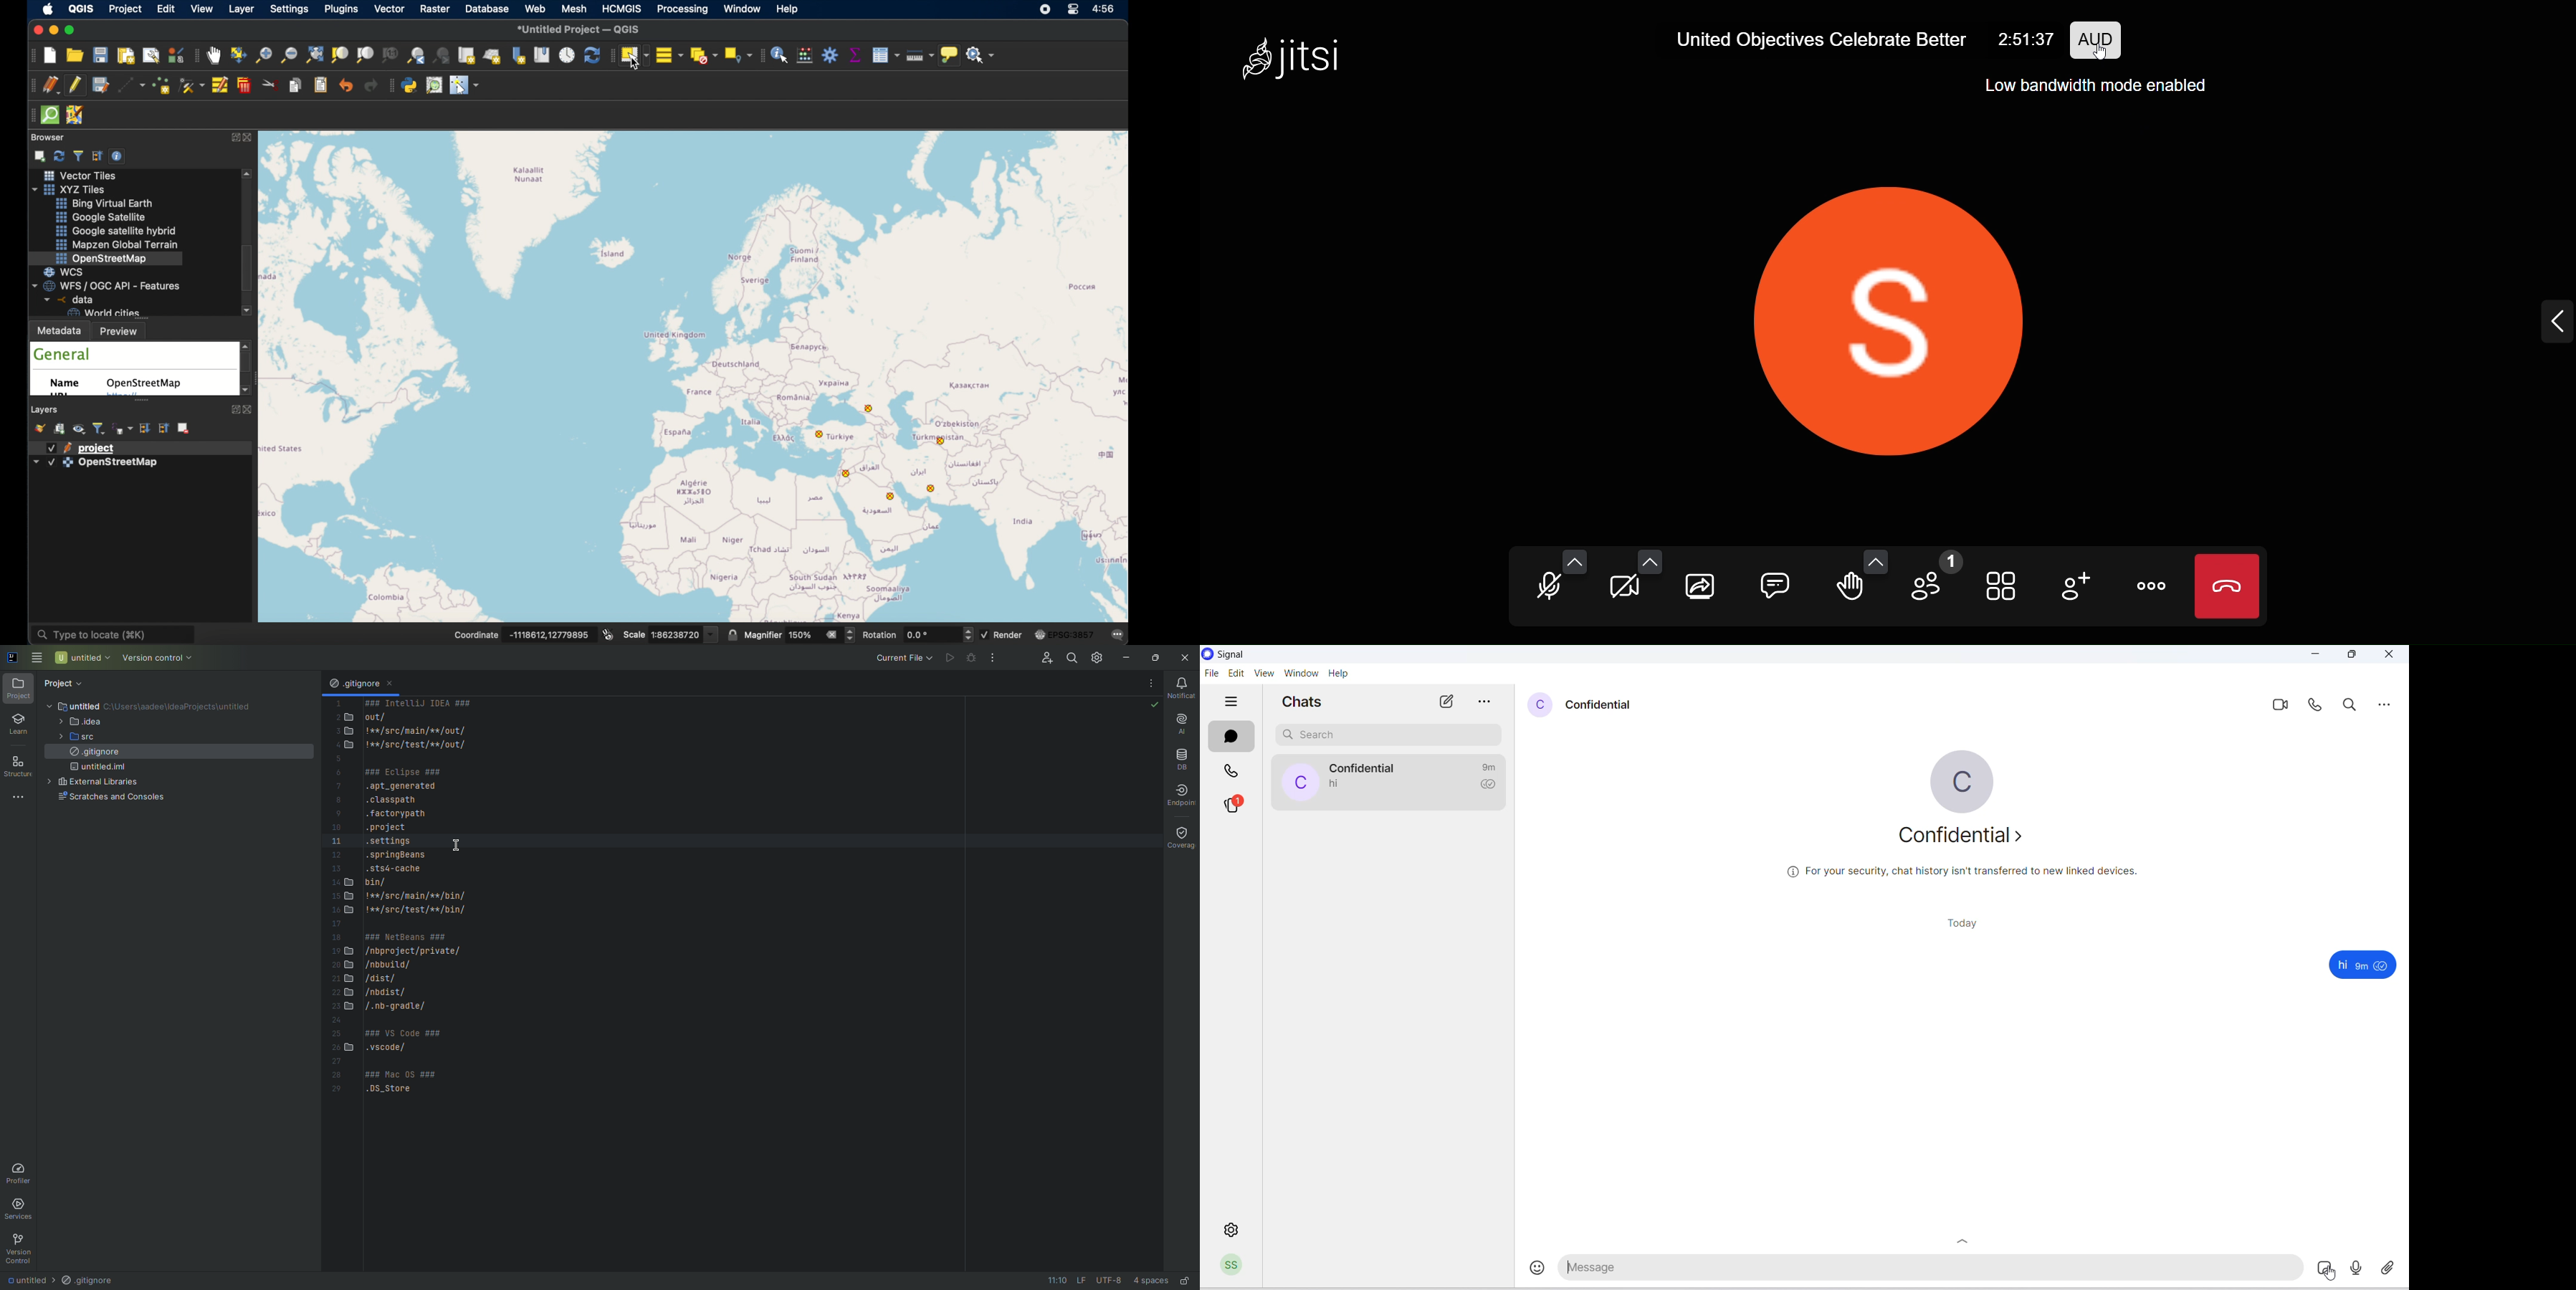 The image size is (2576, 1316). Describe the element at coordinates (23, 1279) in the screenshot. I see `Untitled` at that location.